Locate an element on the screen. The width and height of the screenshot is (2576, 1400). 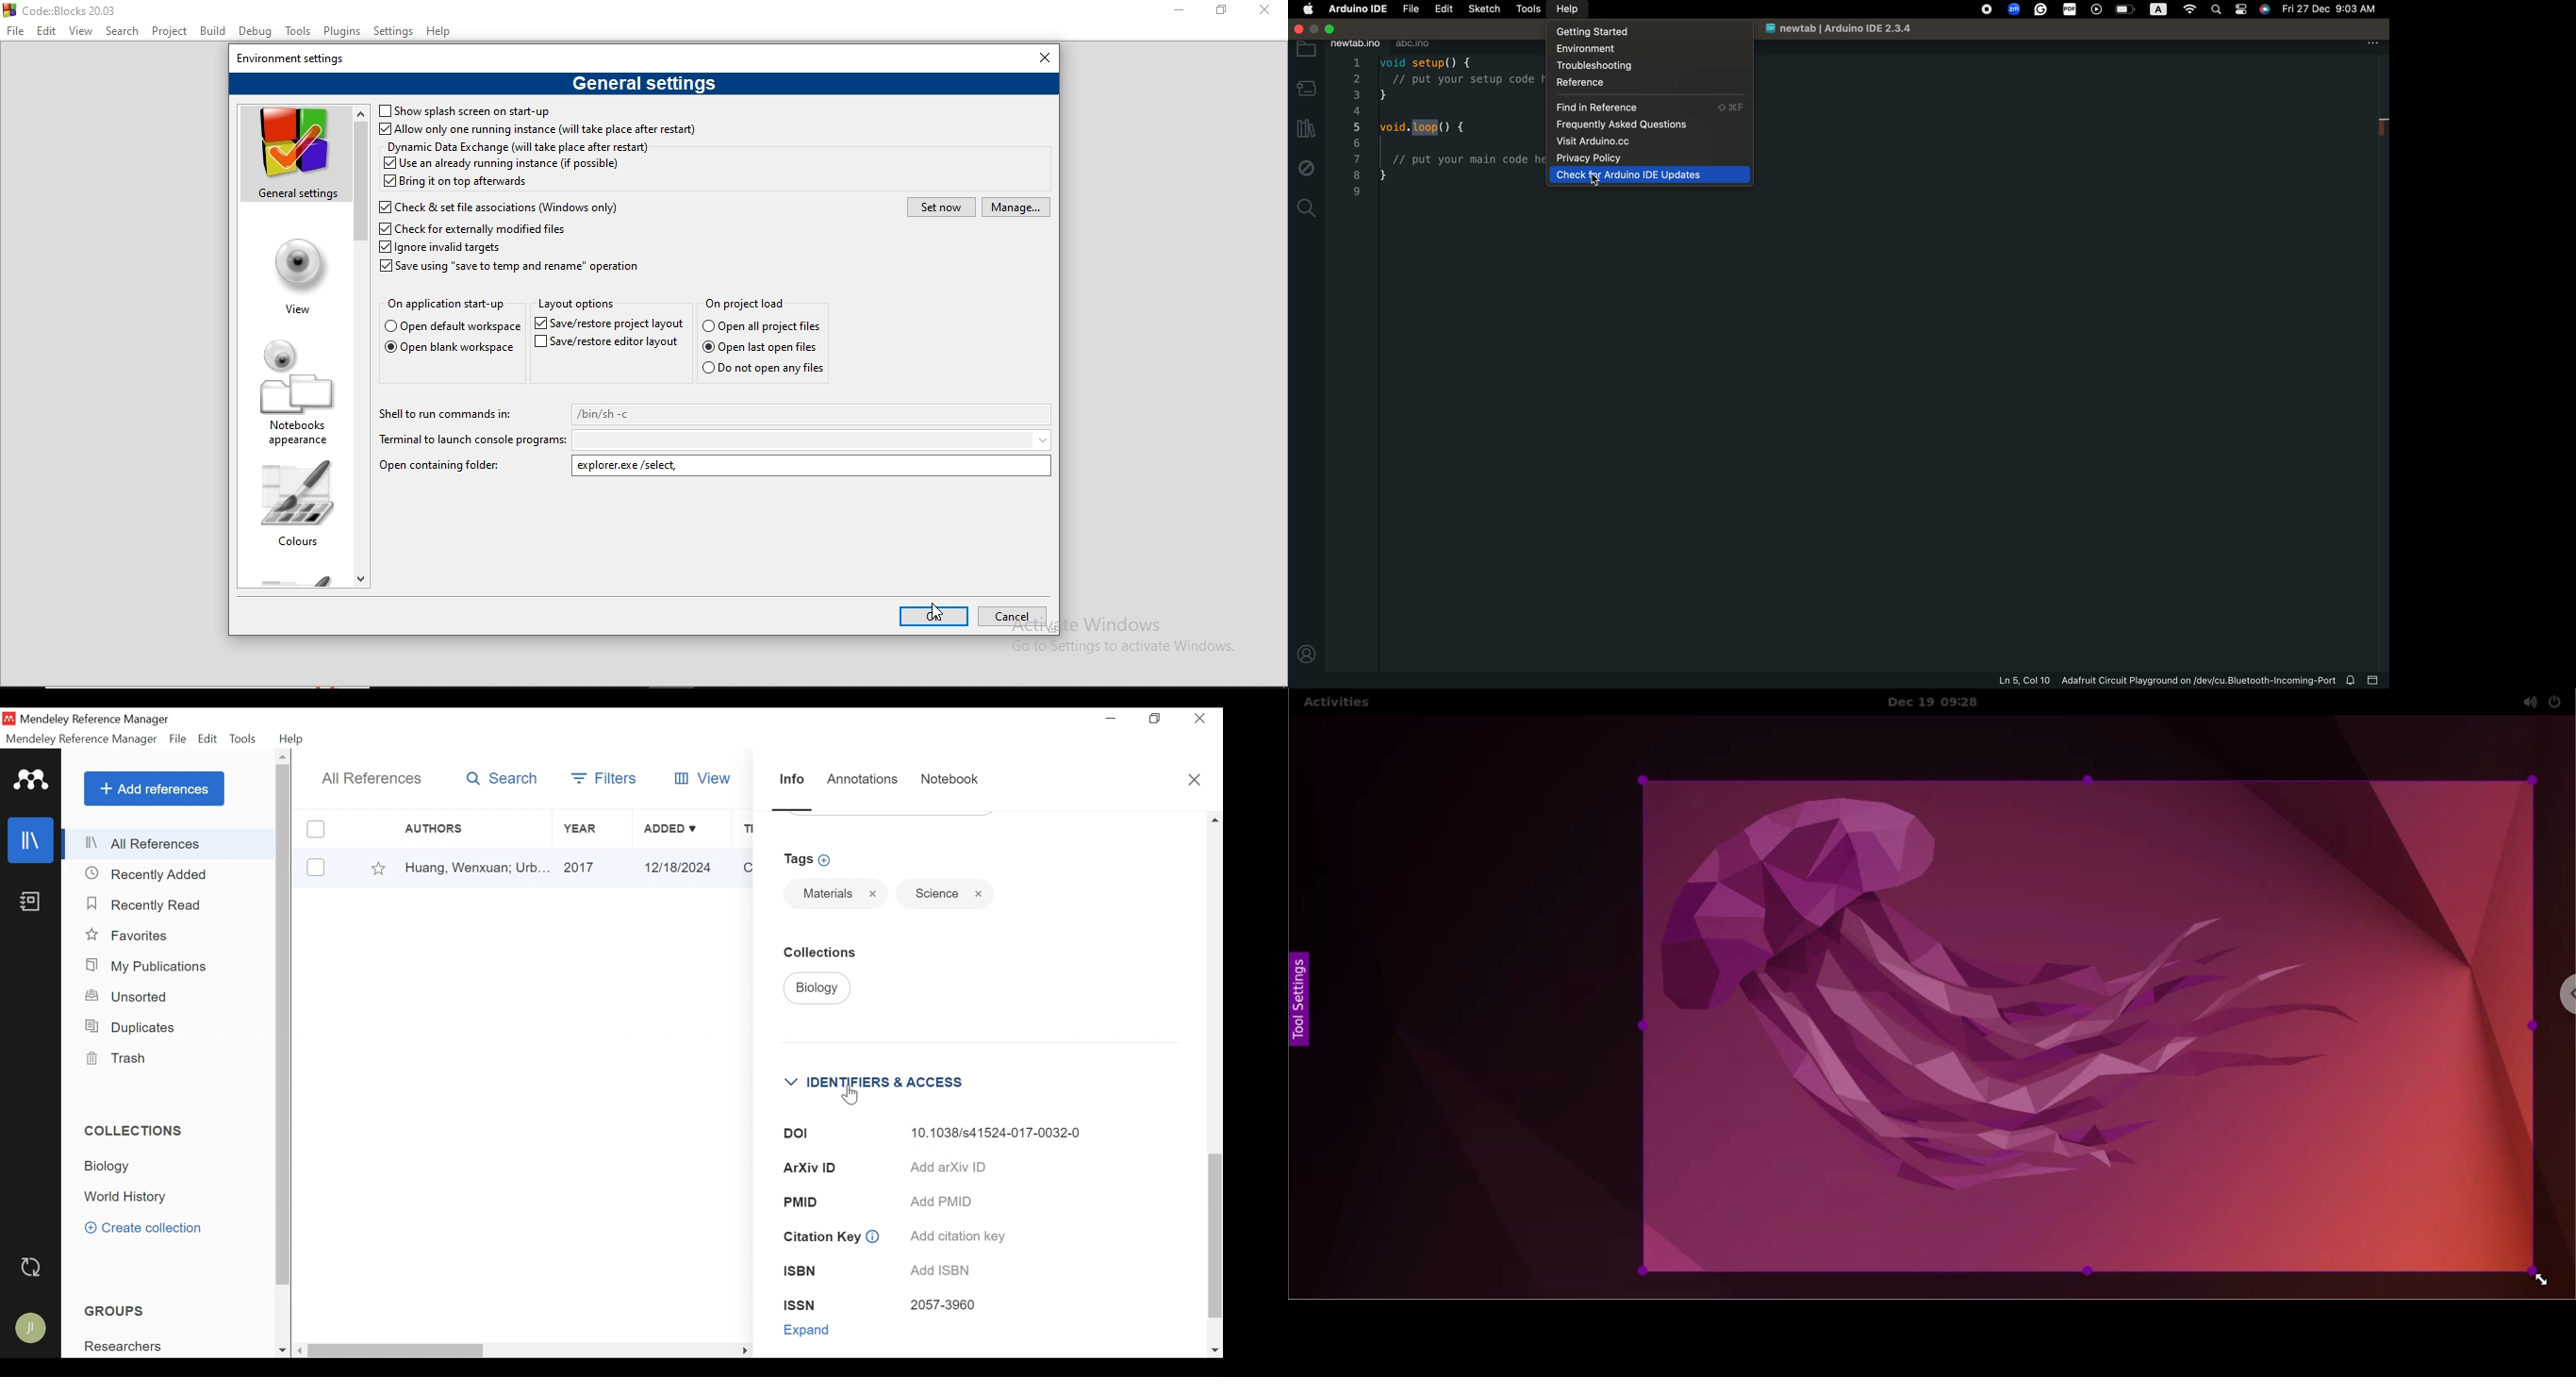
Collection is located at coordinates (121, 1167).